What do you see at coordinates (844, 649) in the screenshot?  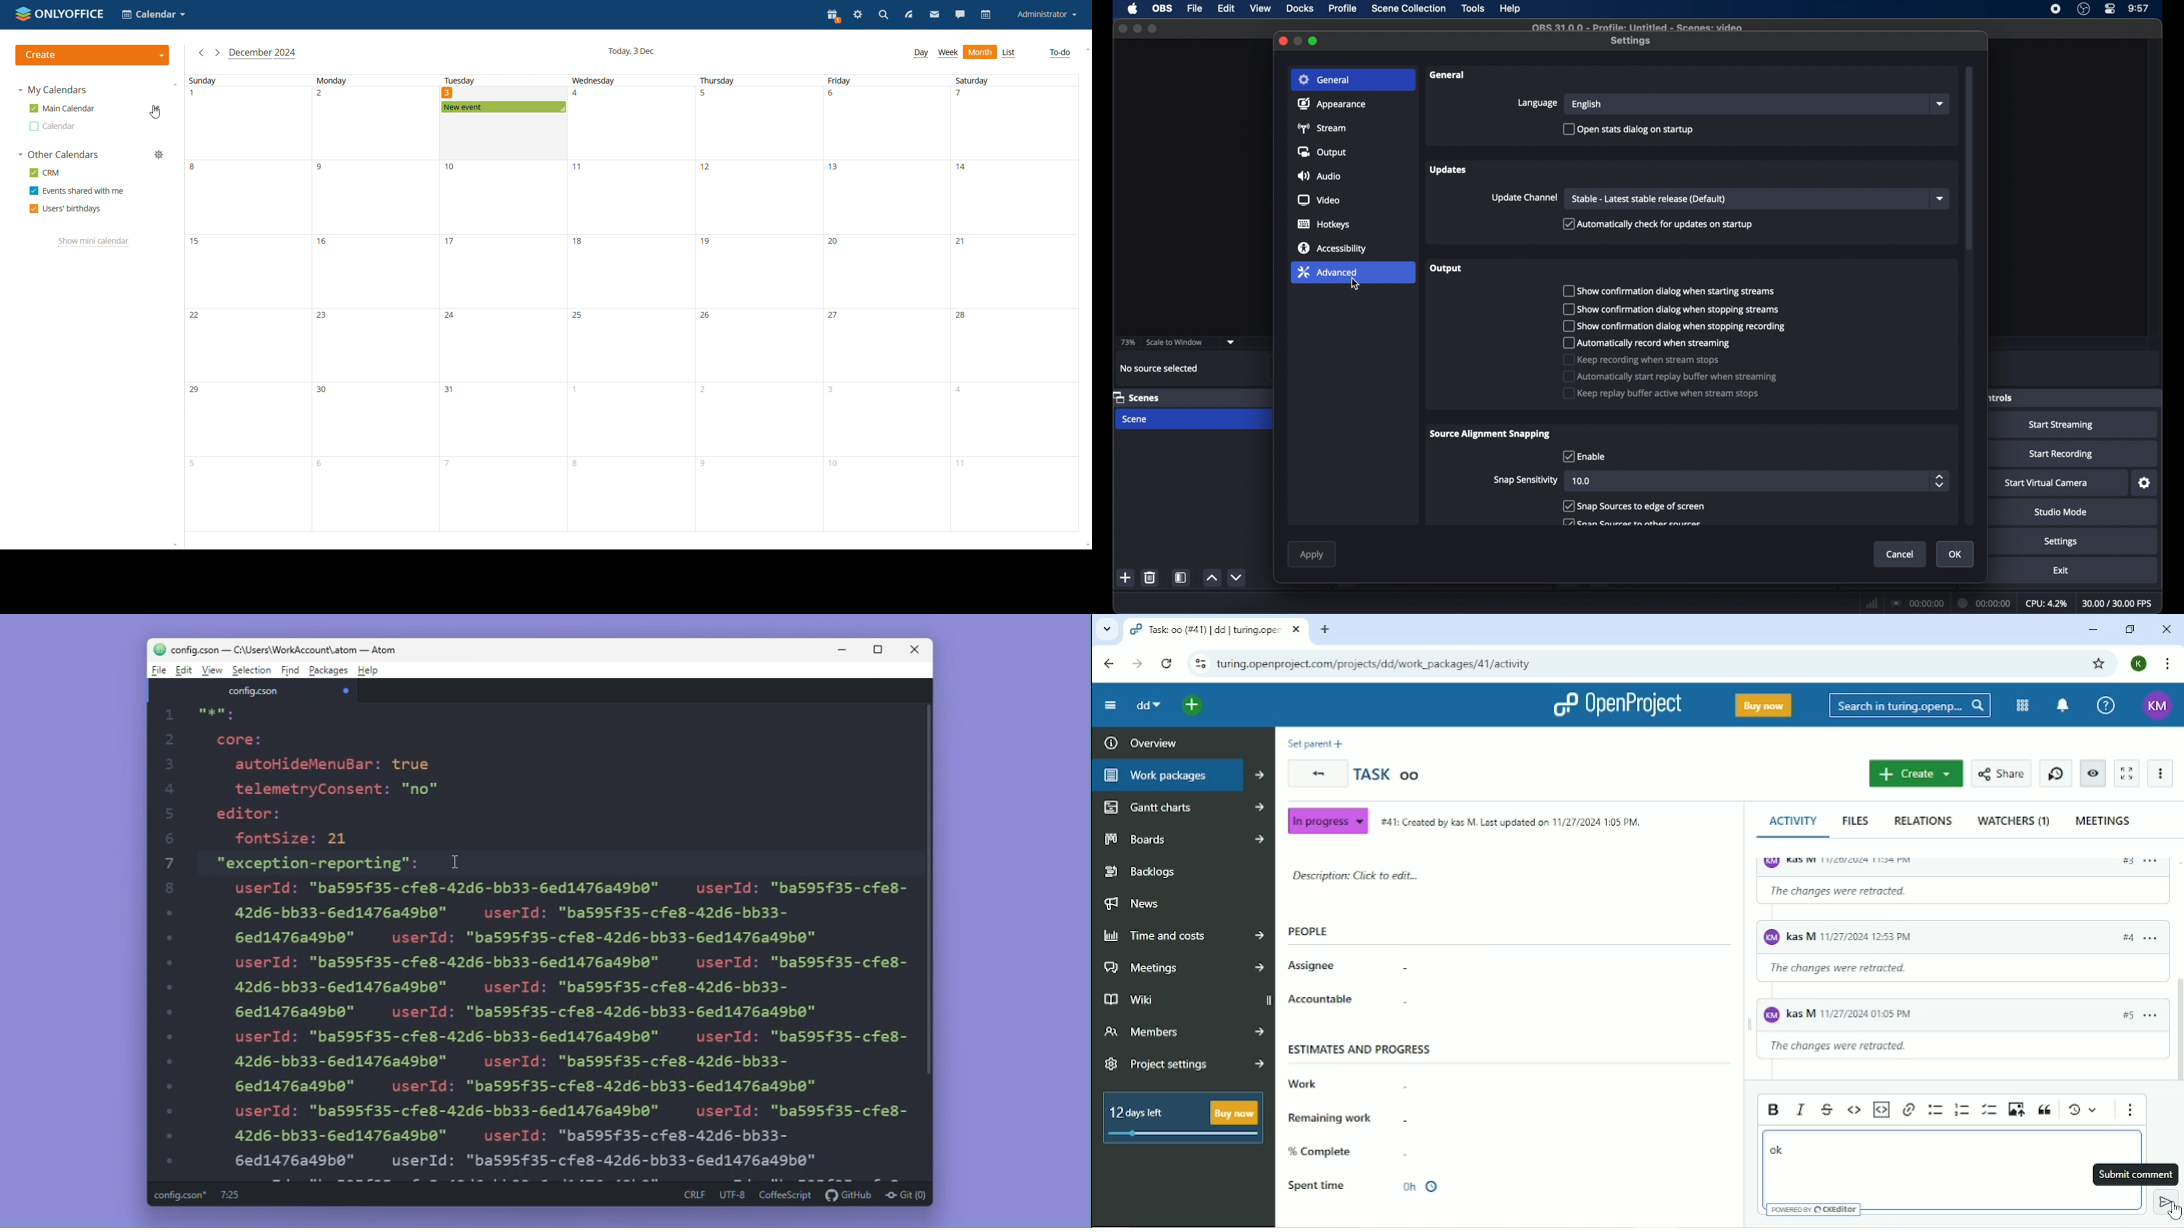 I see `Minimise` at bounding box center [844, 649].